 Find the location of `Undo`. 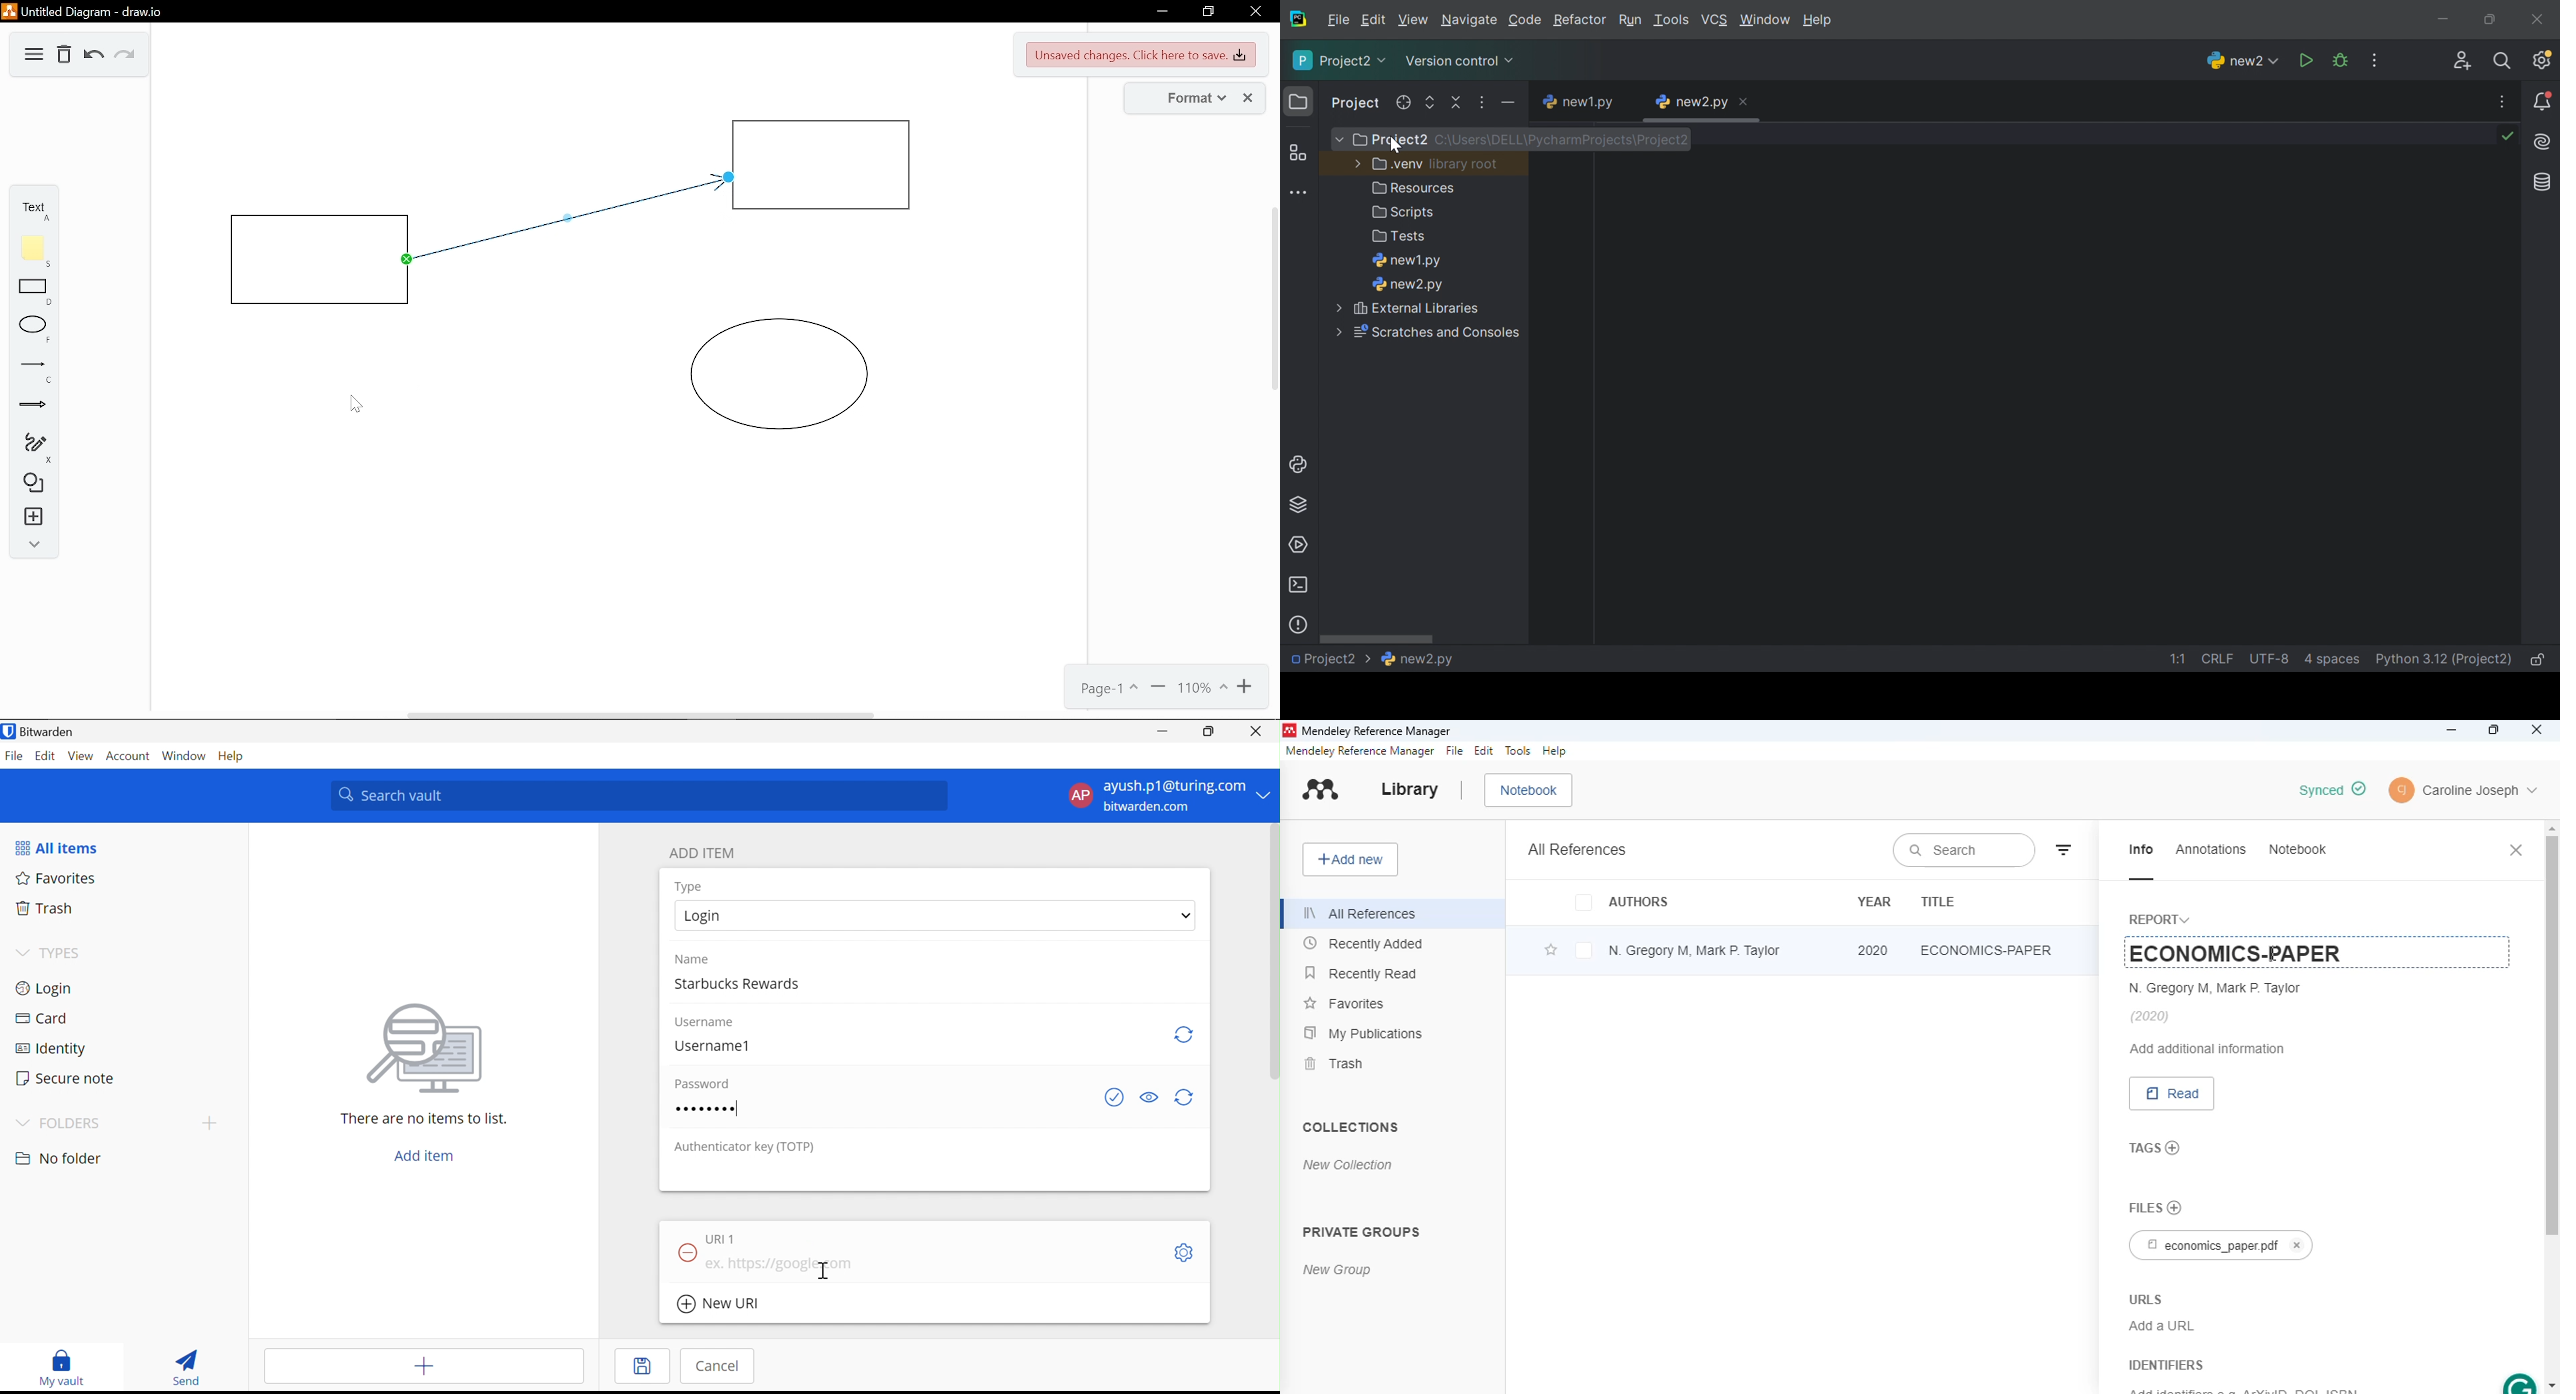

Undo is located at coordinates (94, 57).